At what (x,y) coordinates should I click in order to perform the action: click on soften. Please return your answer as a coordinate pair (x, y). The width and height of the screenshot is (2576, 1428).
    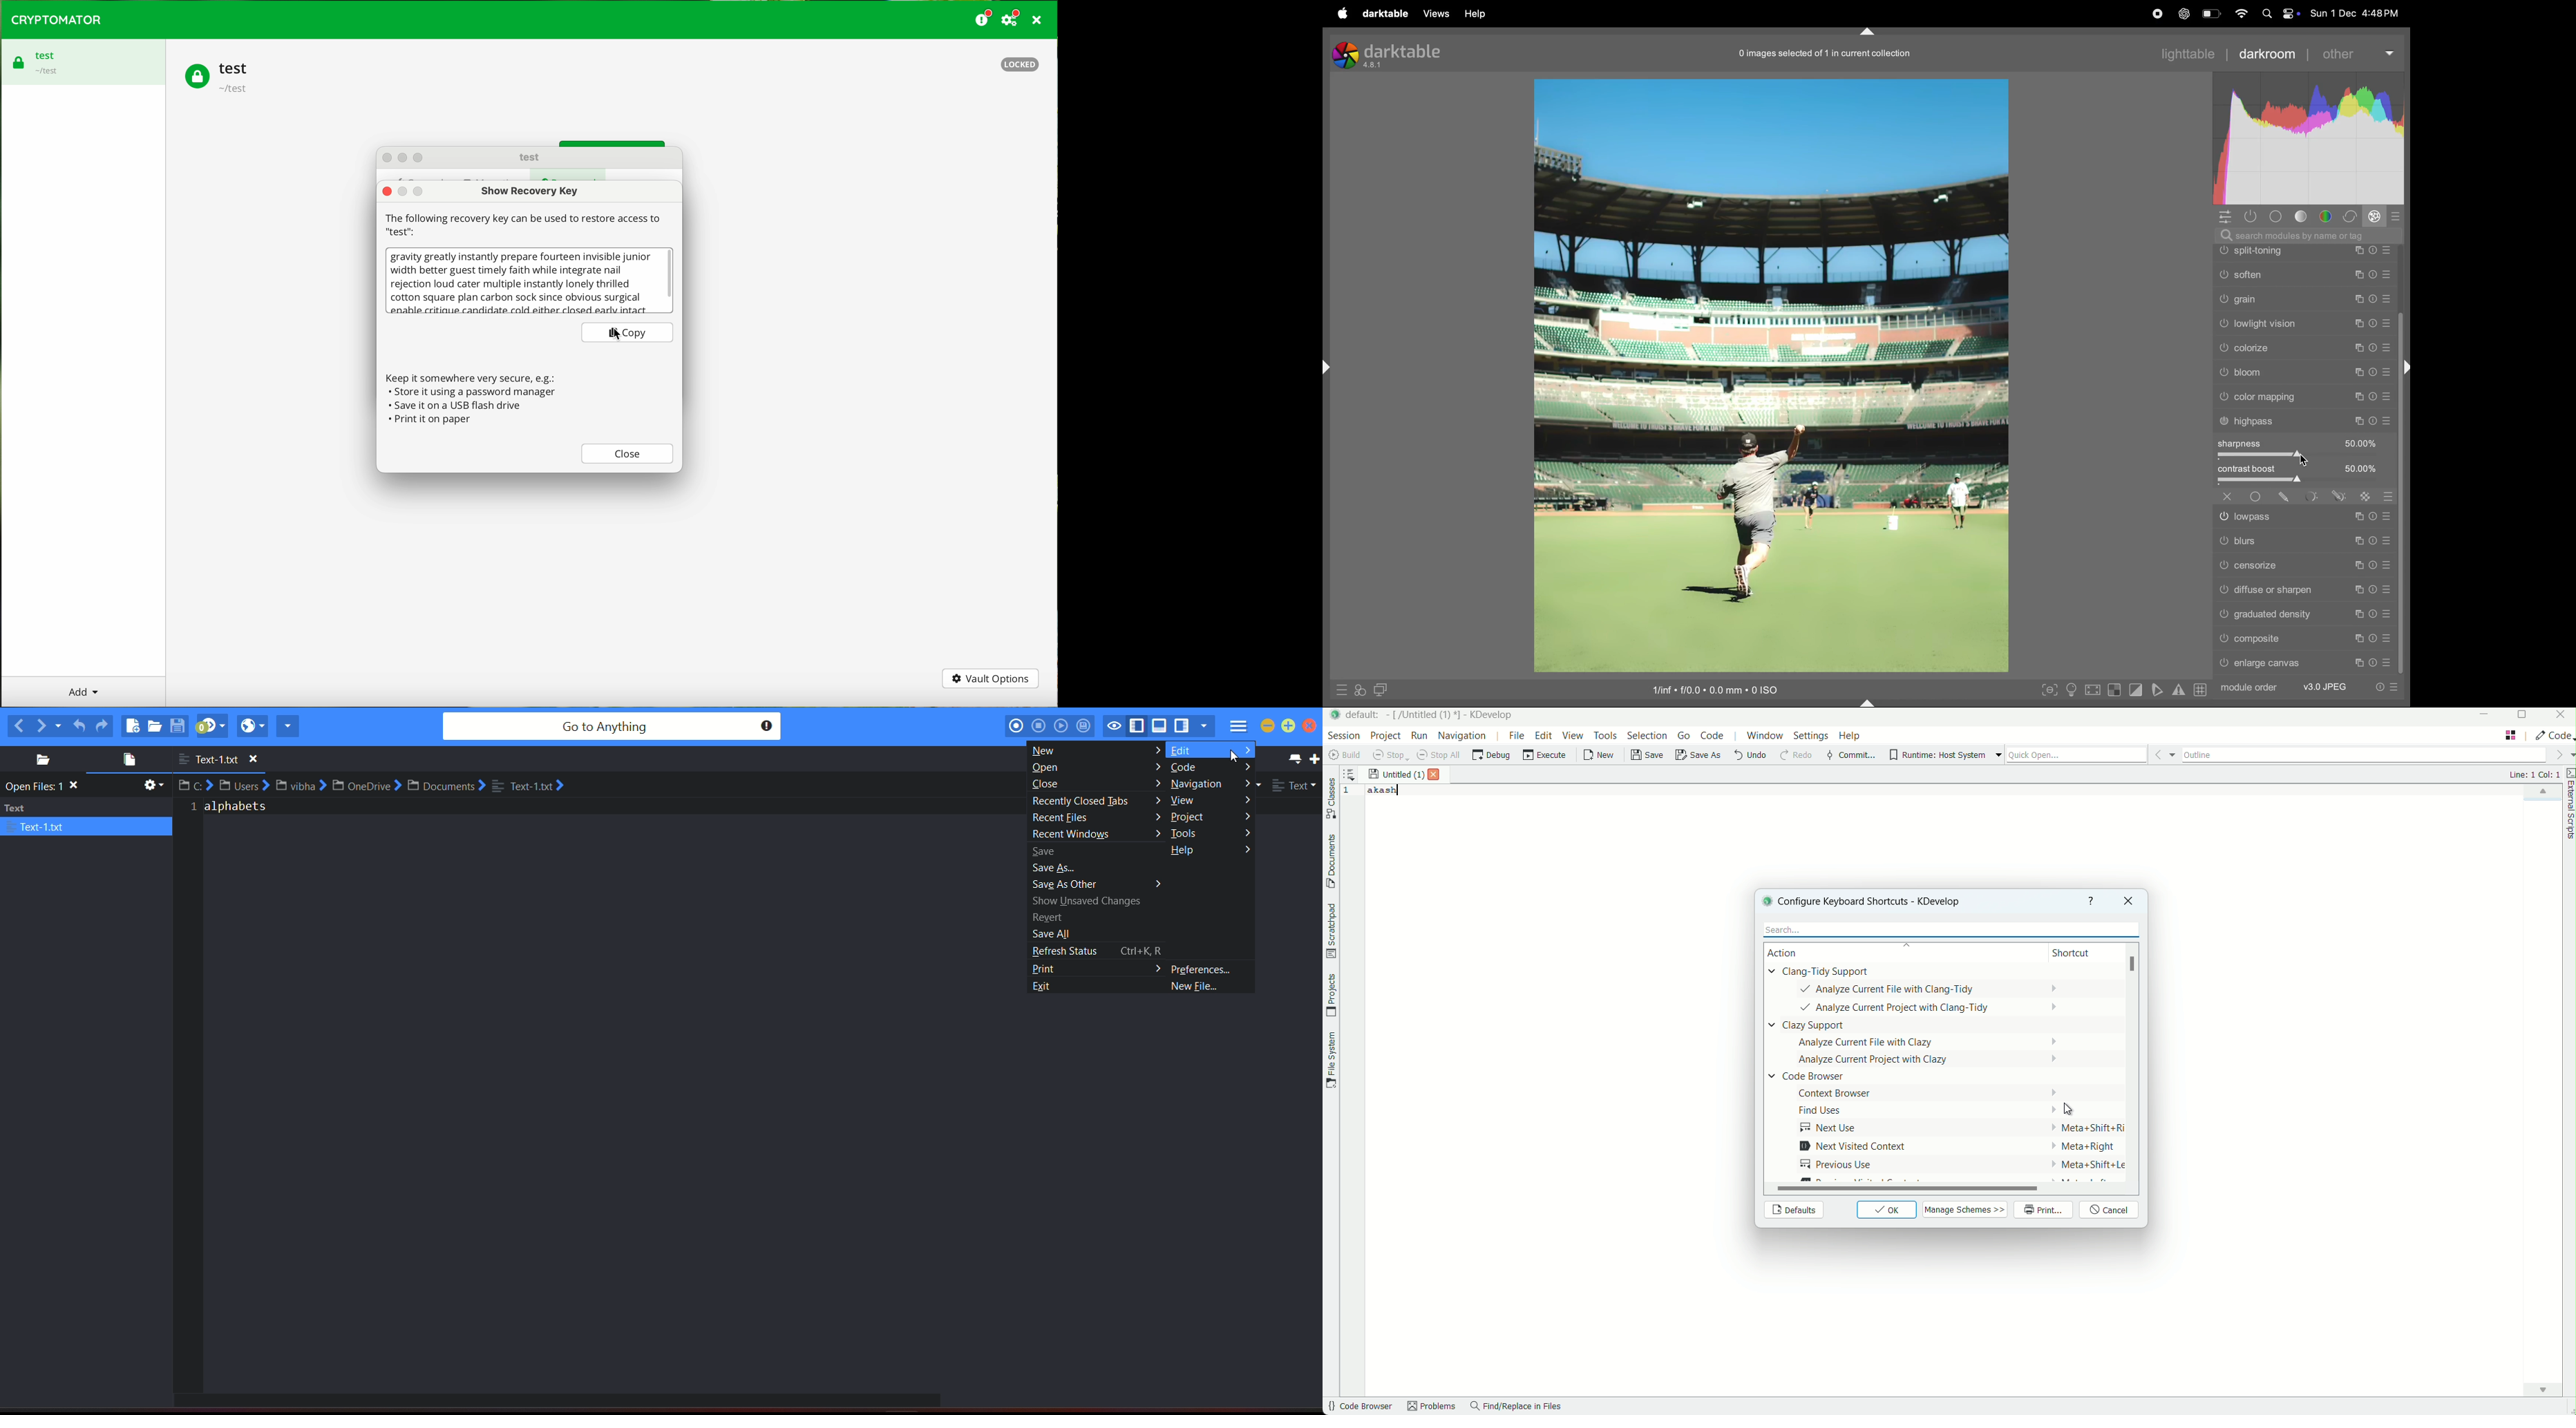
    Looking at the image, I should click on (2305, 346).